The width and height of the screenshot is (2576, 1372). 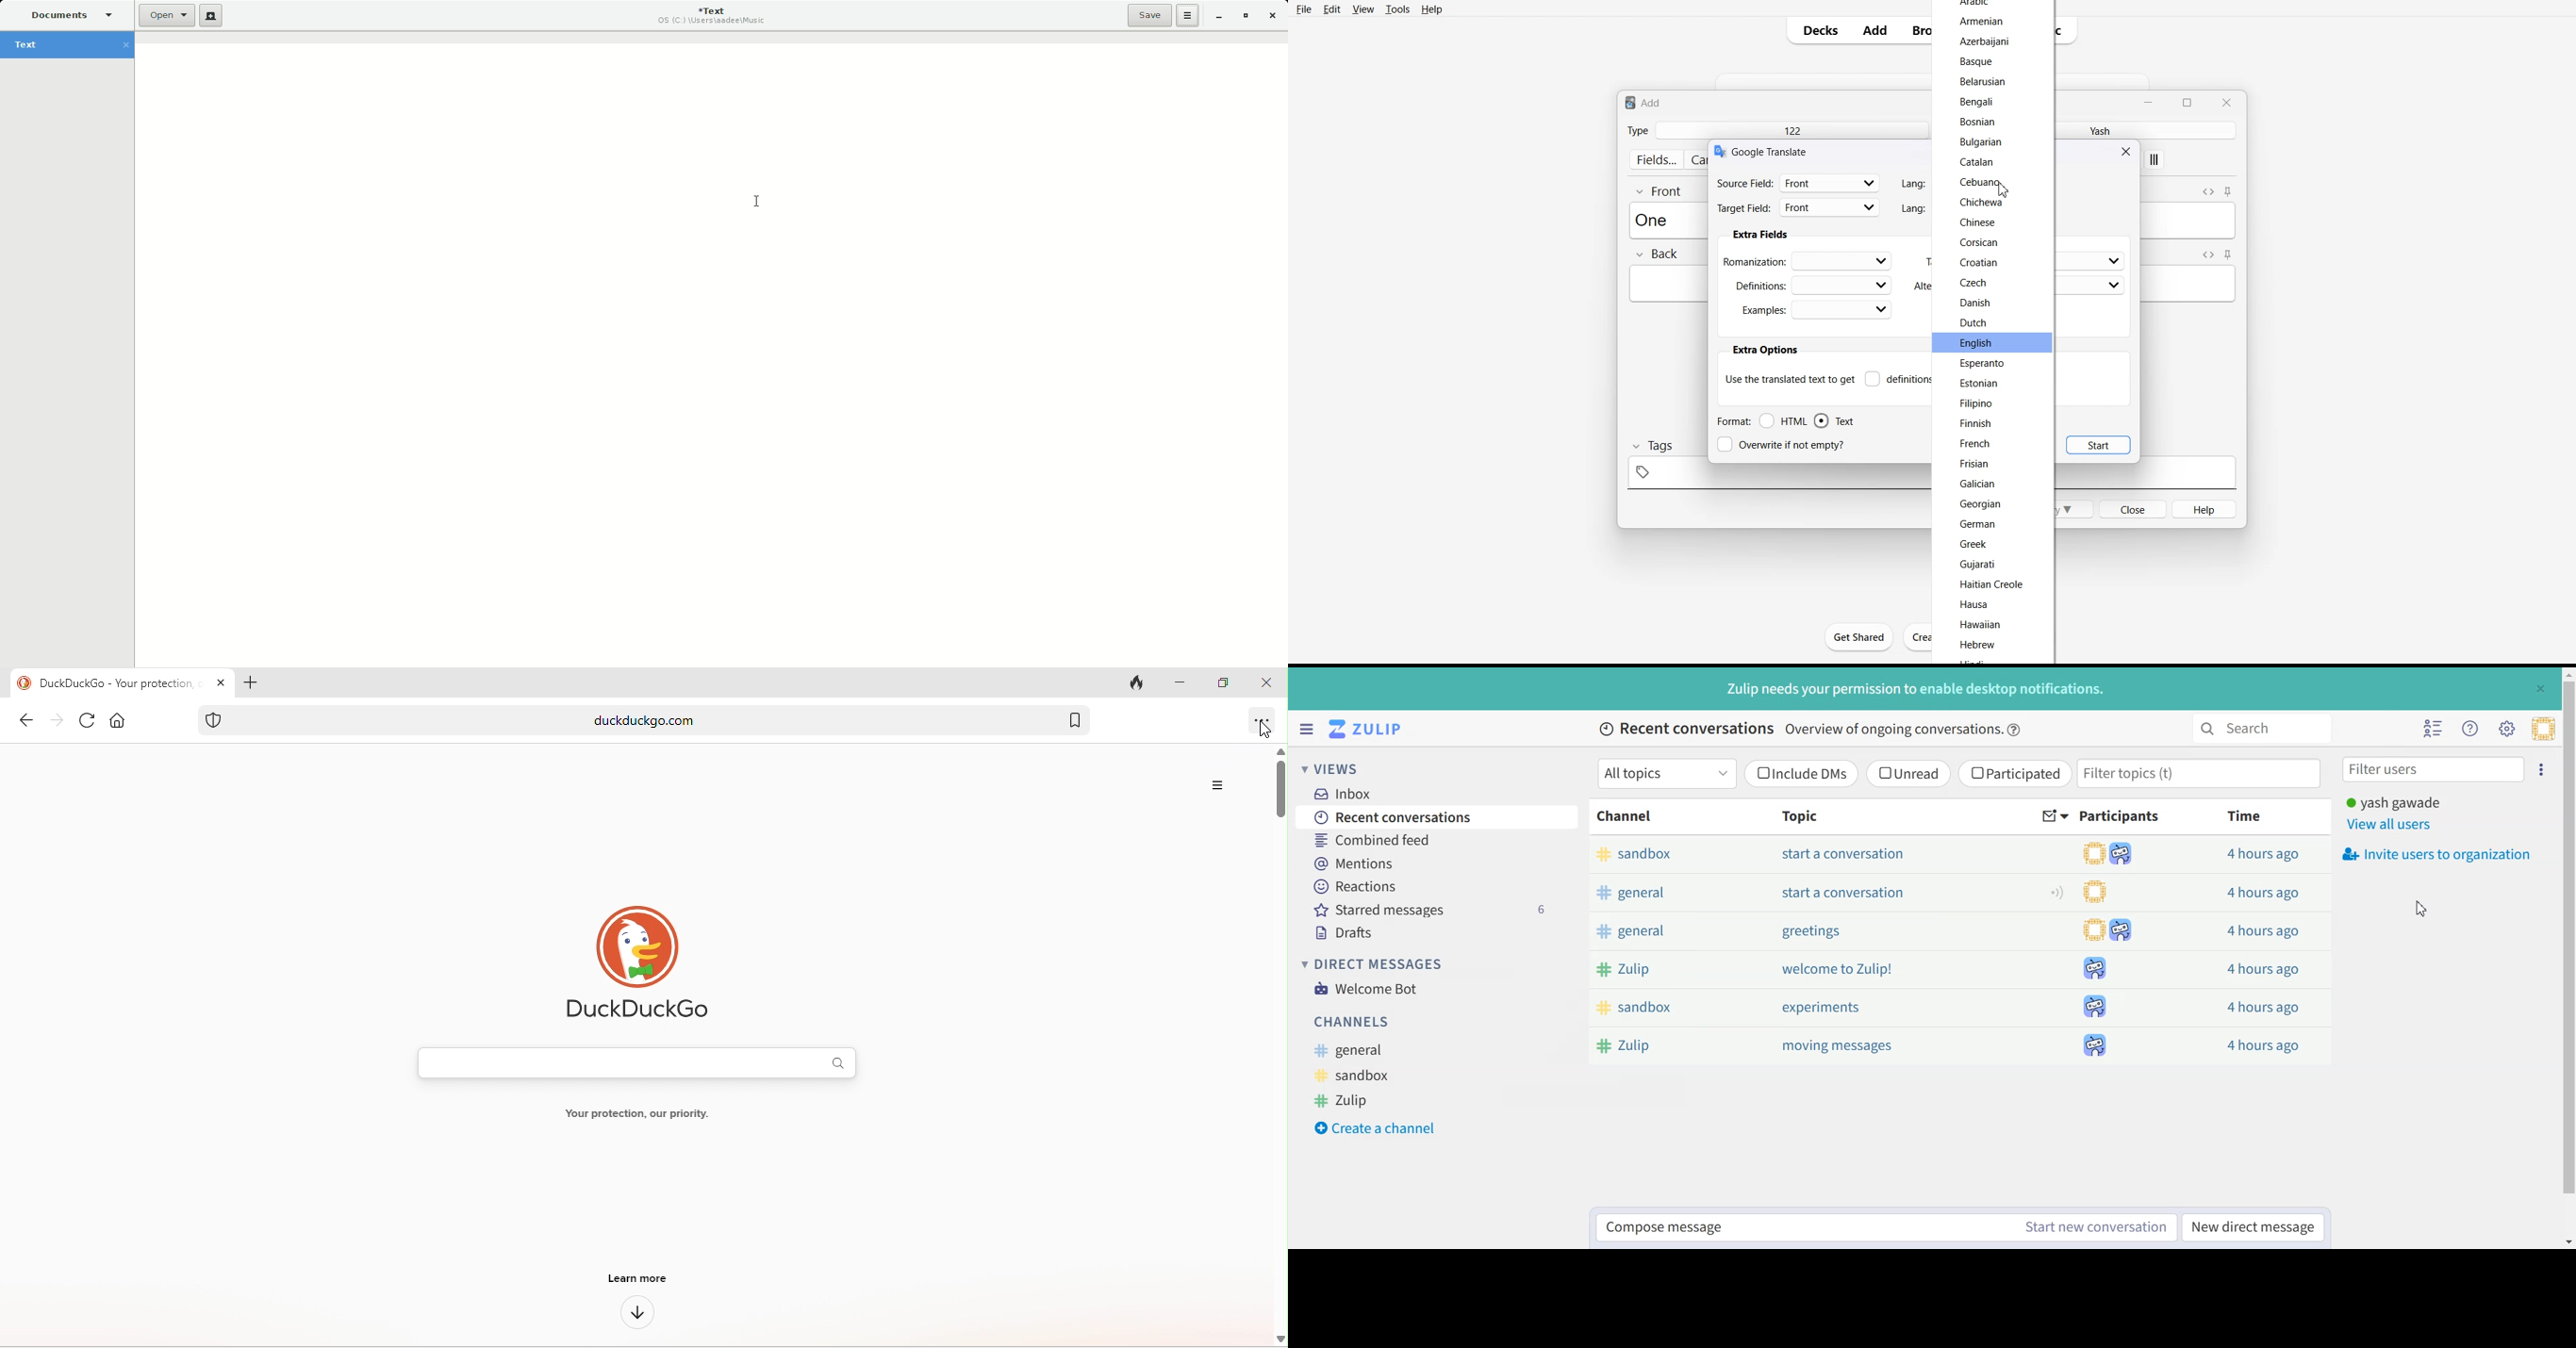 I want to click on refresh, so click(x=88, y=720).